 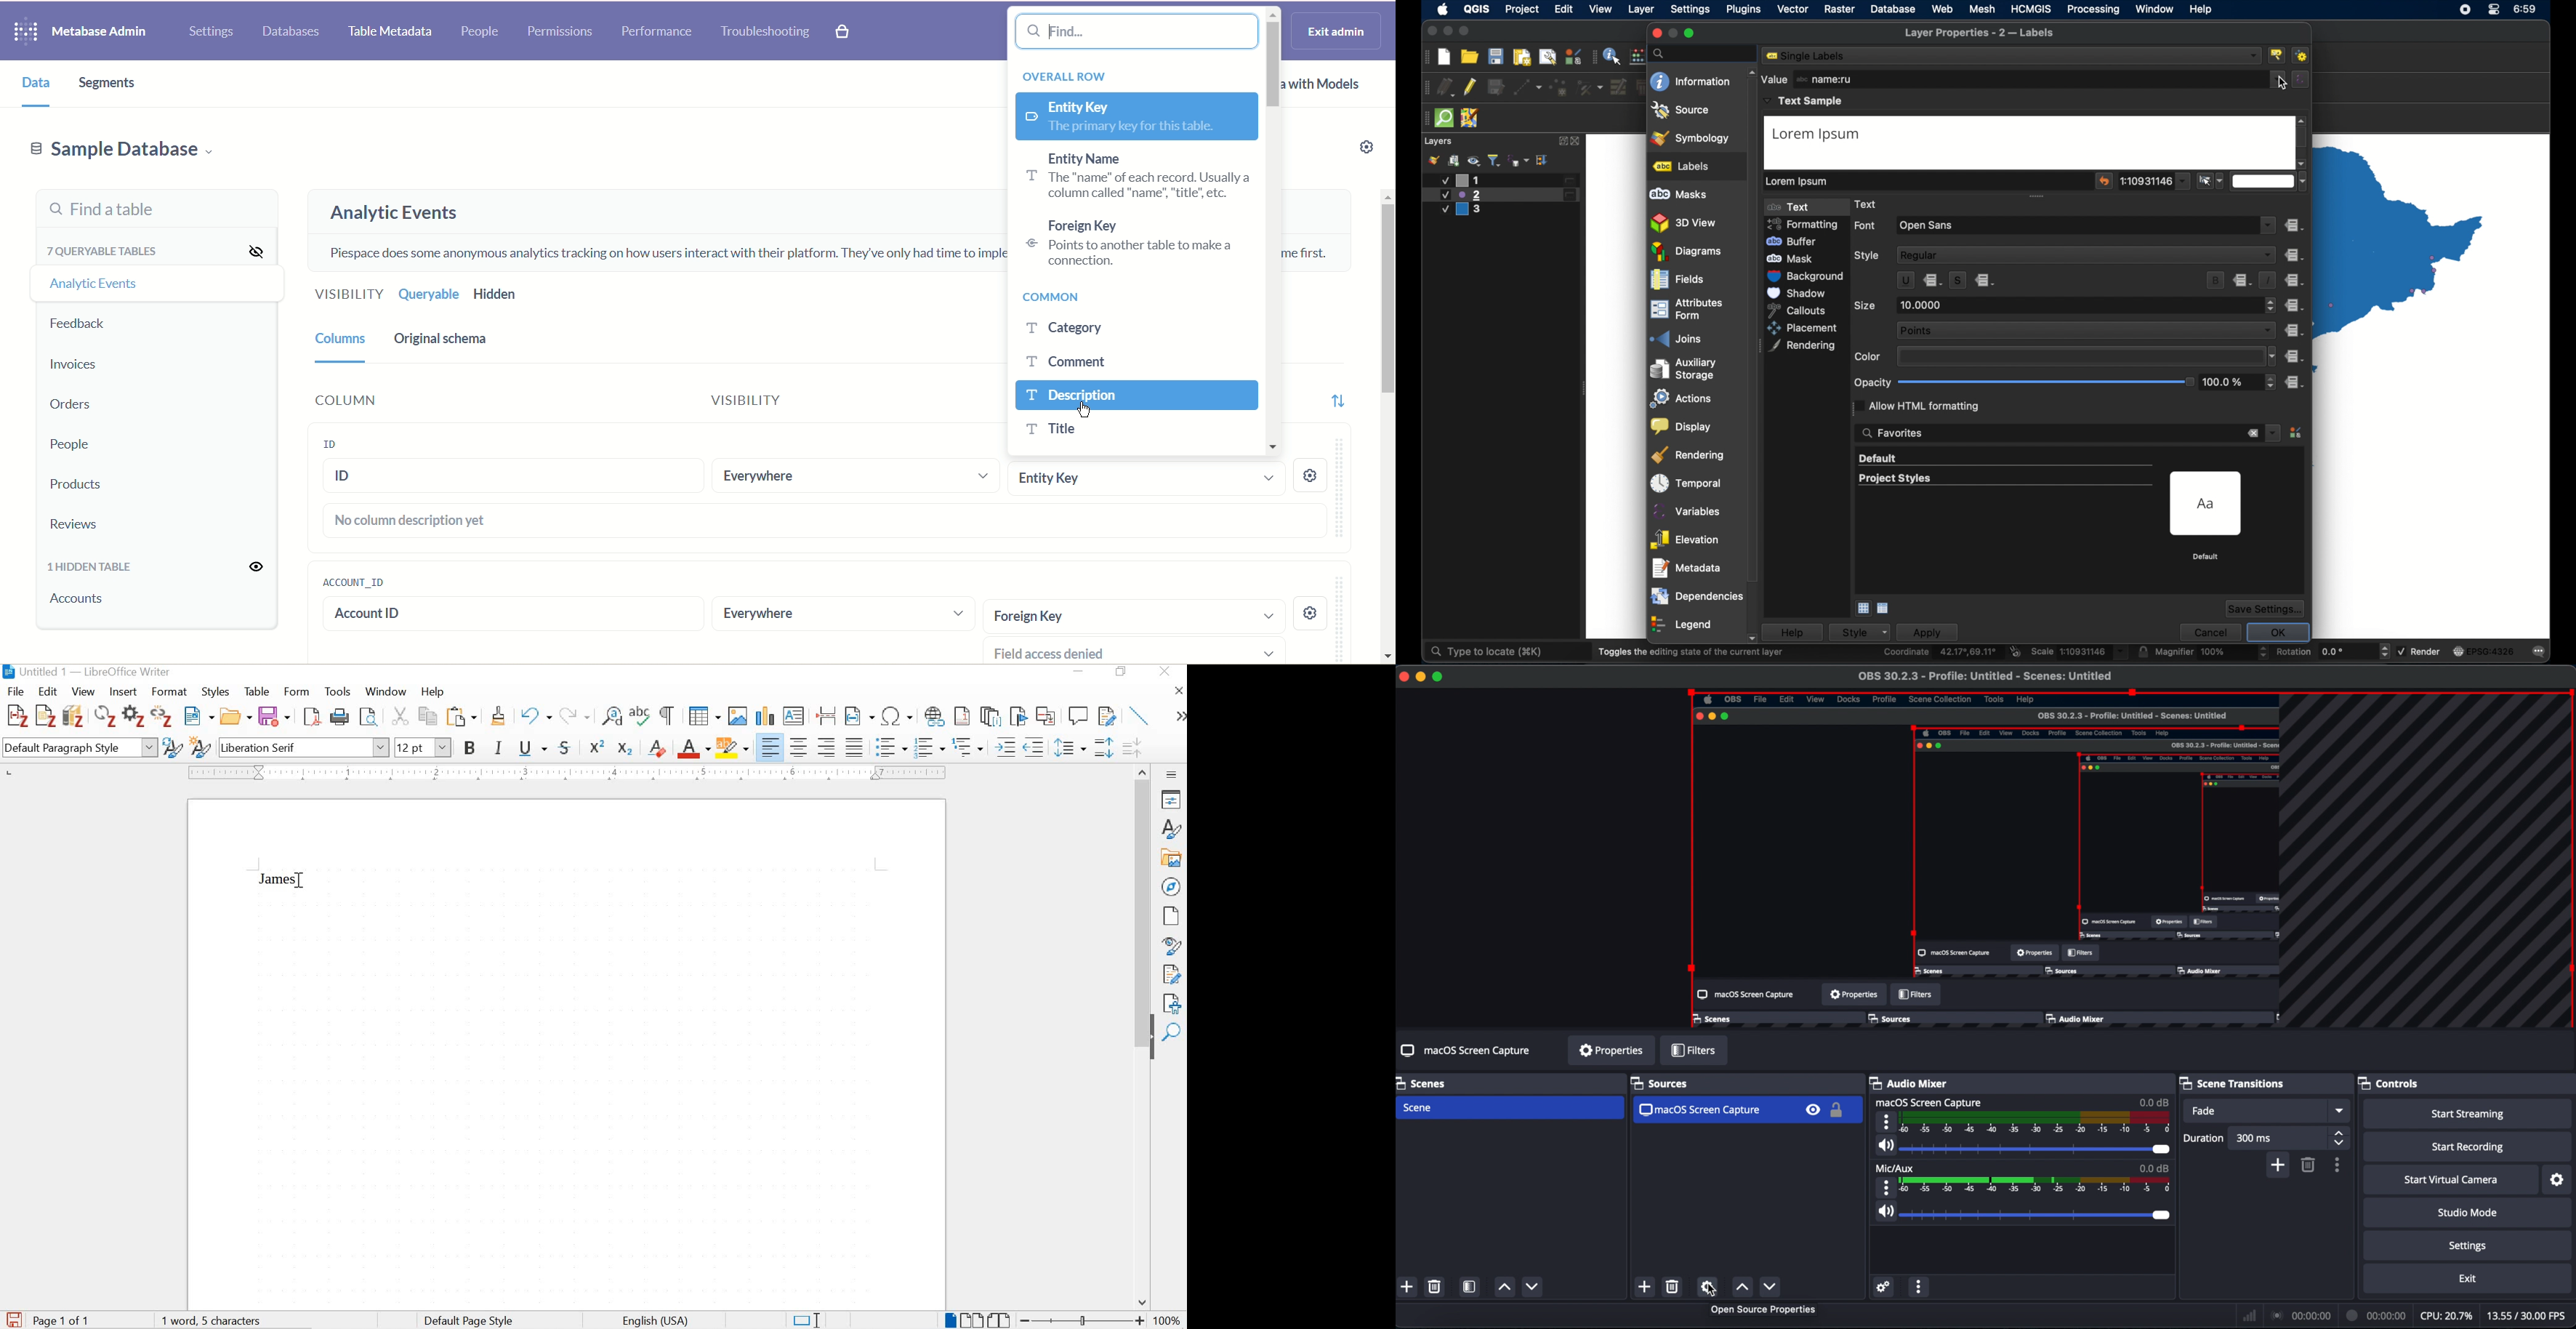 What do you see at coordinates (1419, 677) in the screenshot?
I see `minimize` at bounding box center [1419, 677].